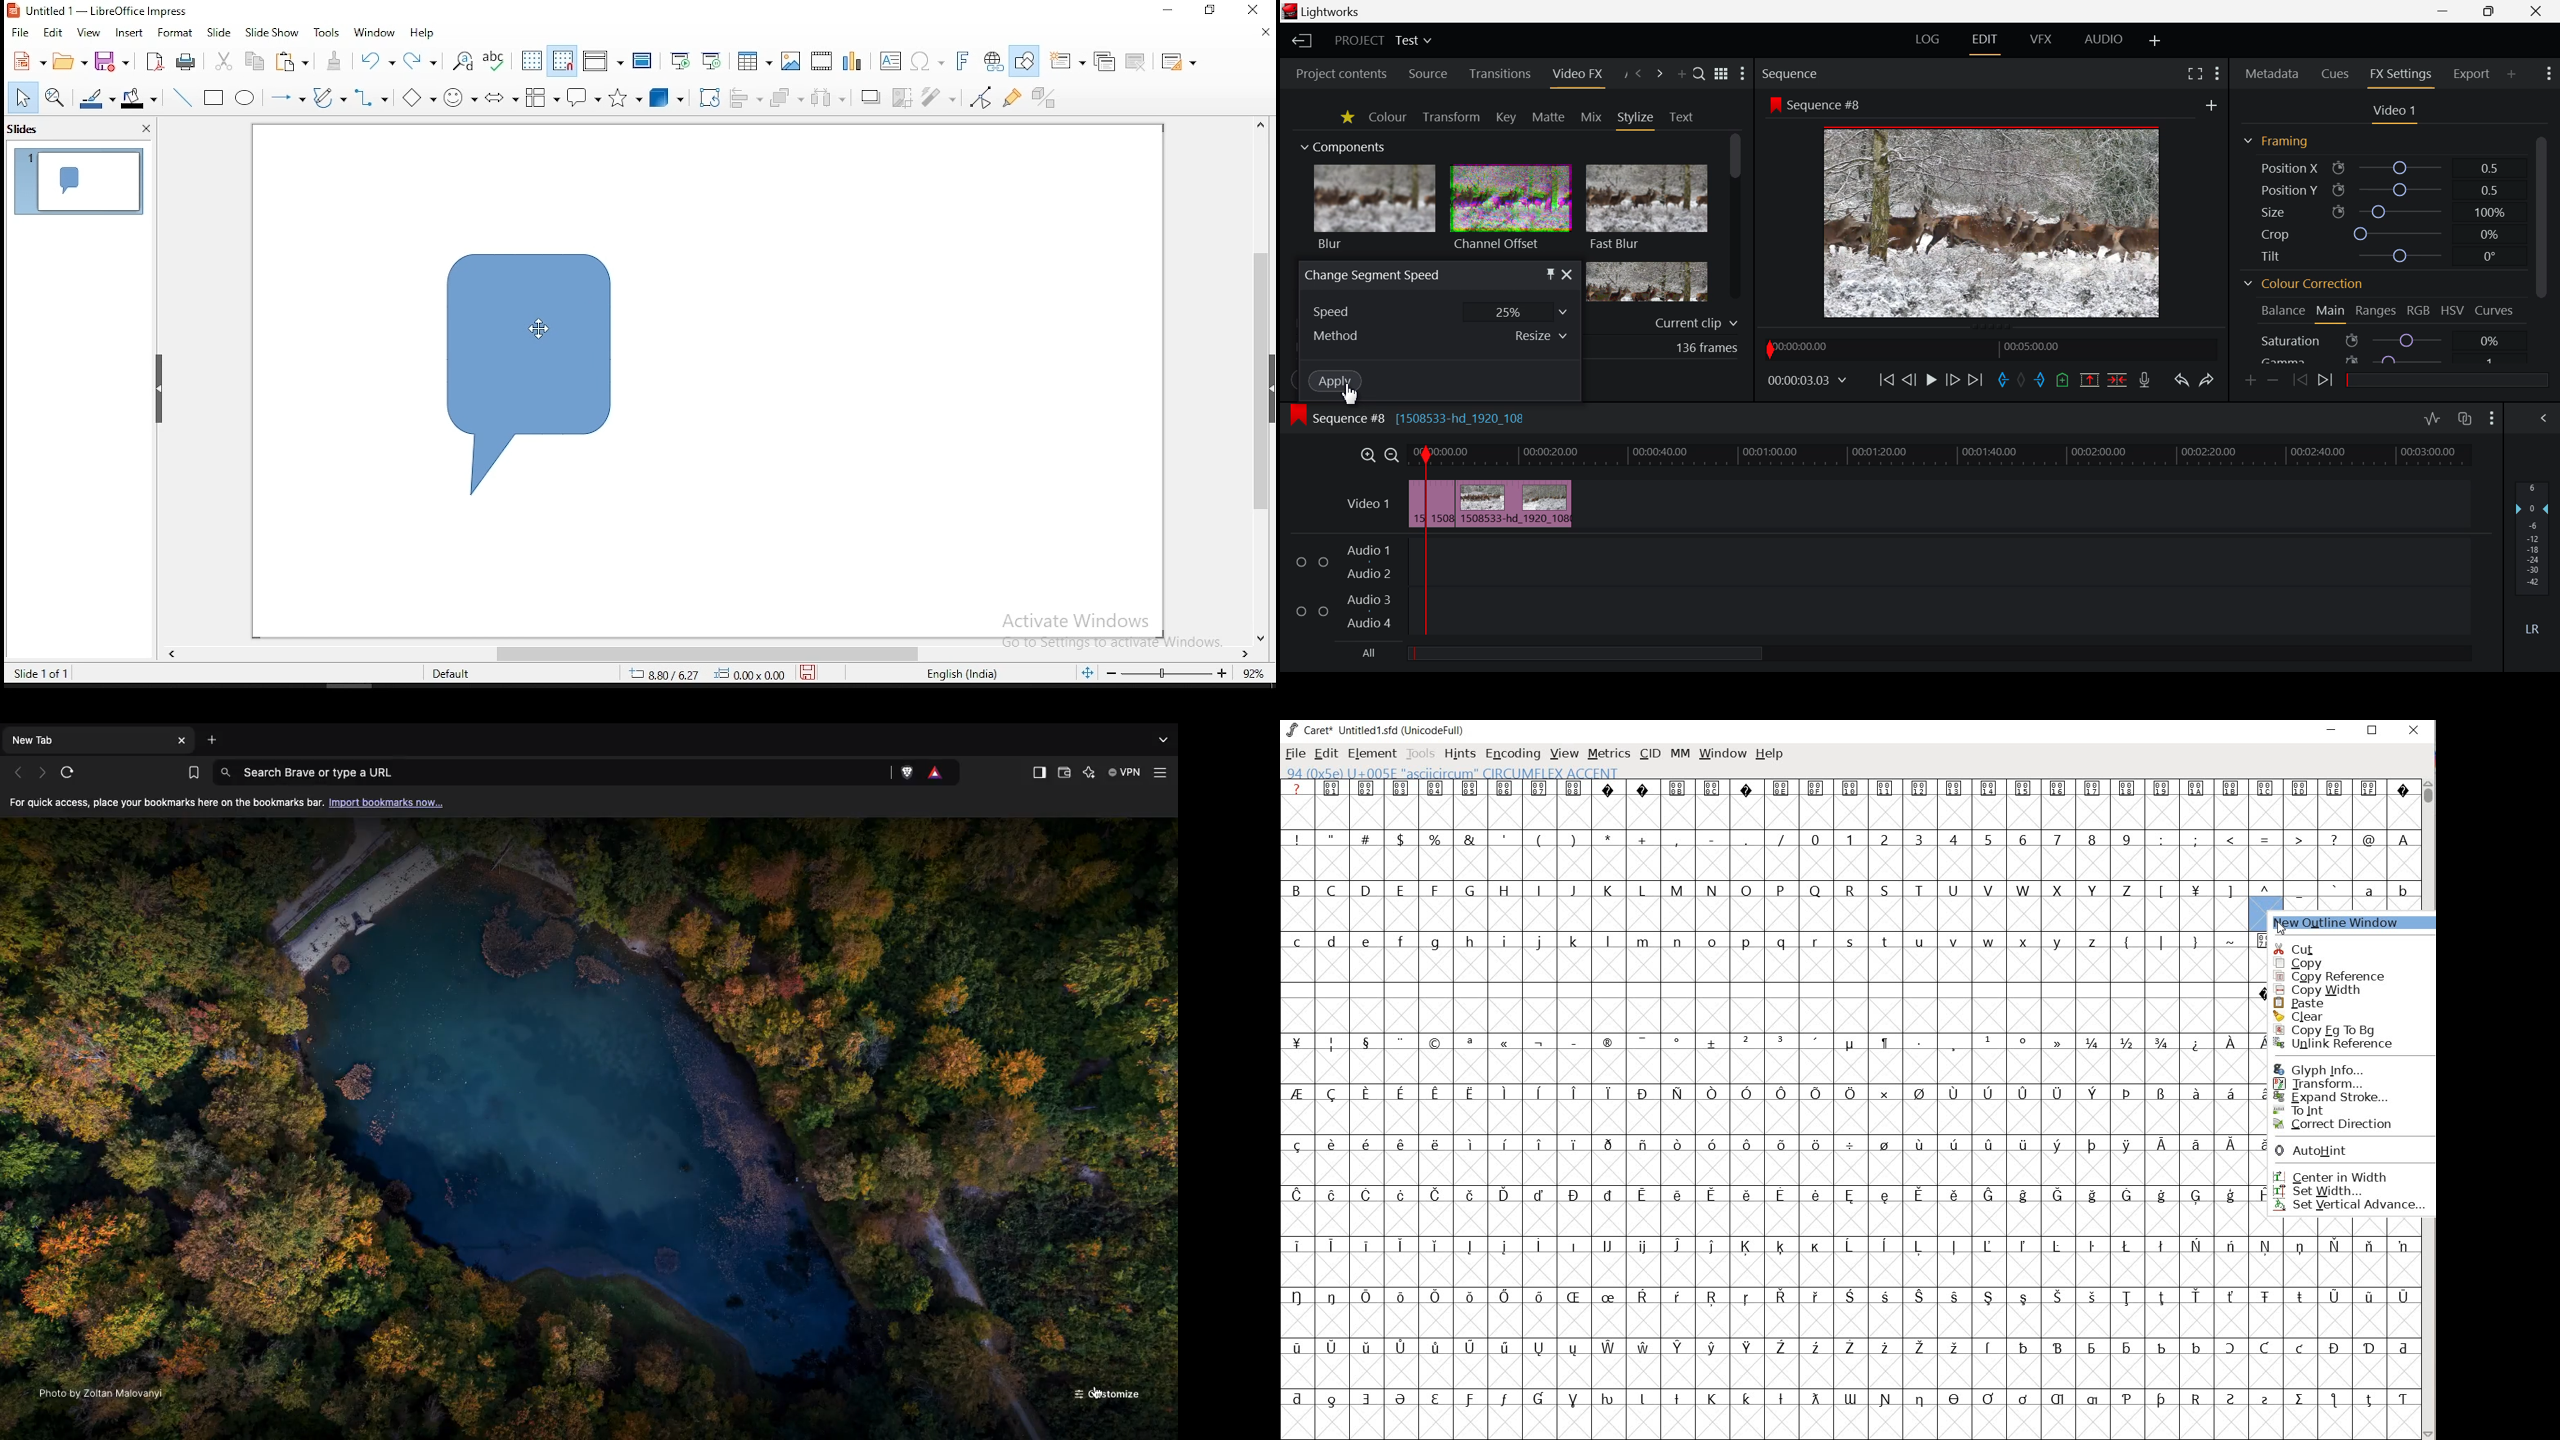  I want to click on All, so click(1578, 651).